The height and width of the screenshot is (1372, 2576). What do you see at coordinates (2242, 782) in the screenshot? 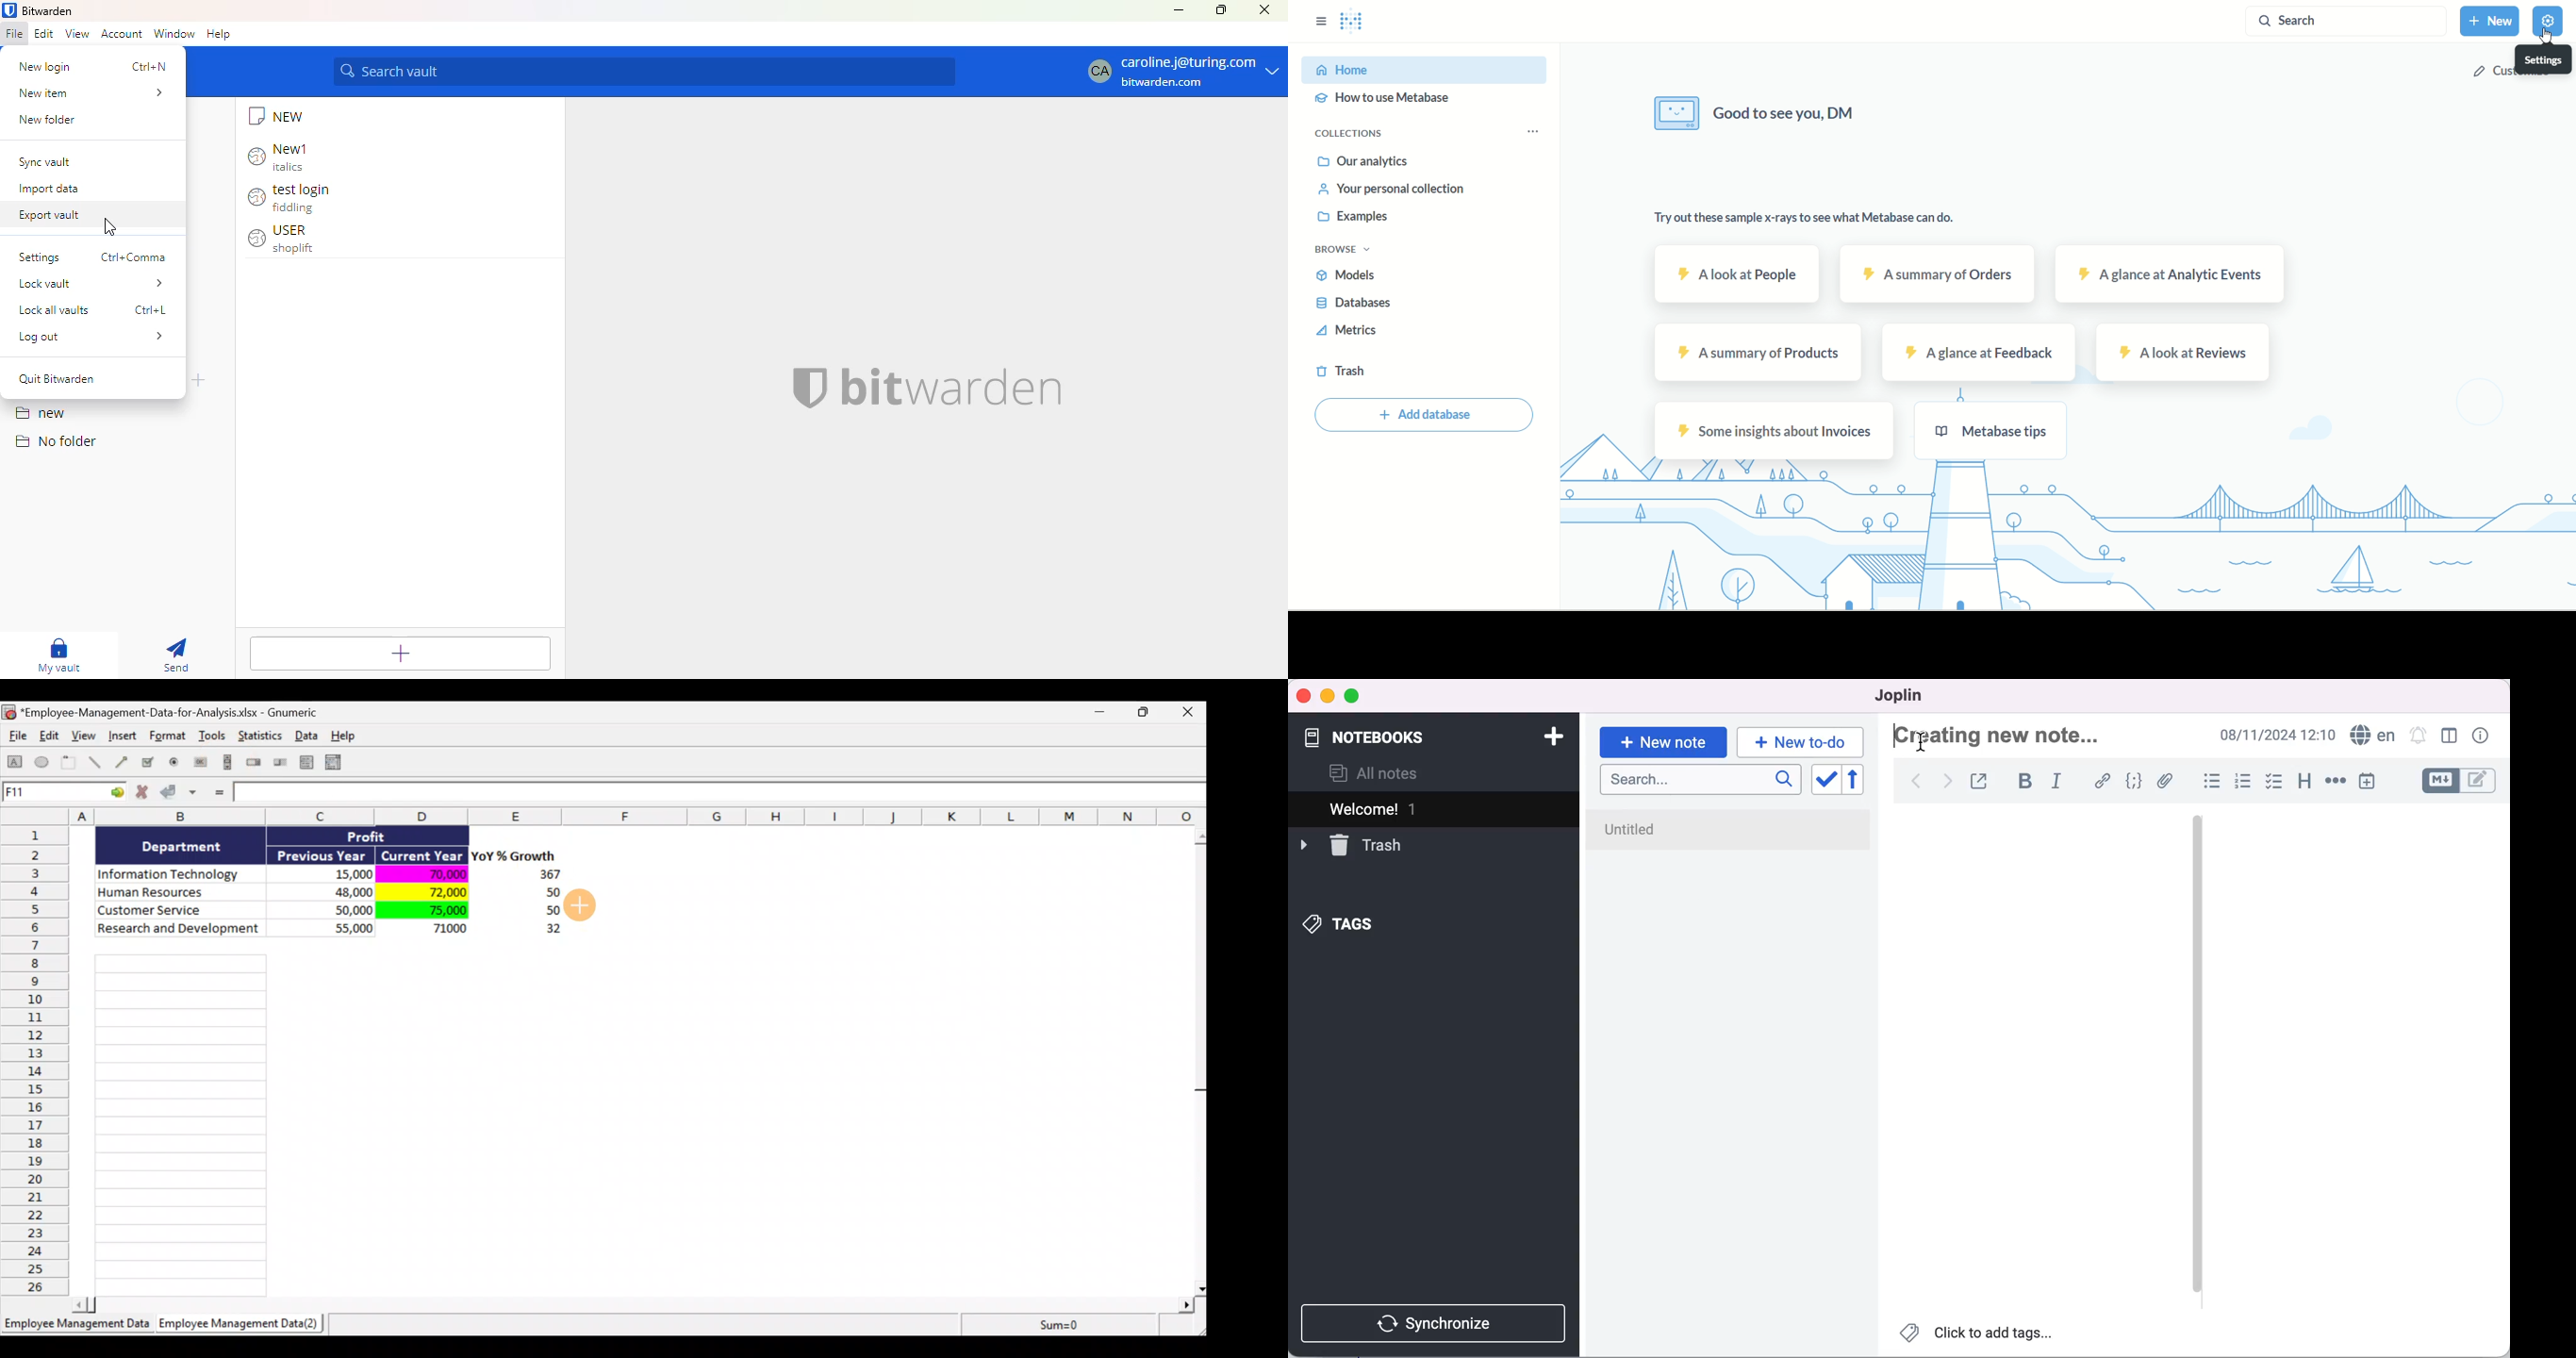
I see `numbered list` at bounding box center [2242, 782].